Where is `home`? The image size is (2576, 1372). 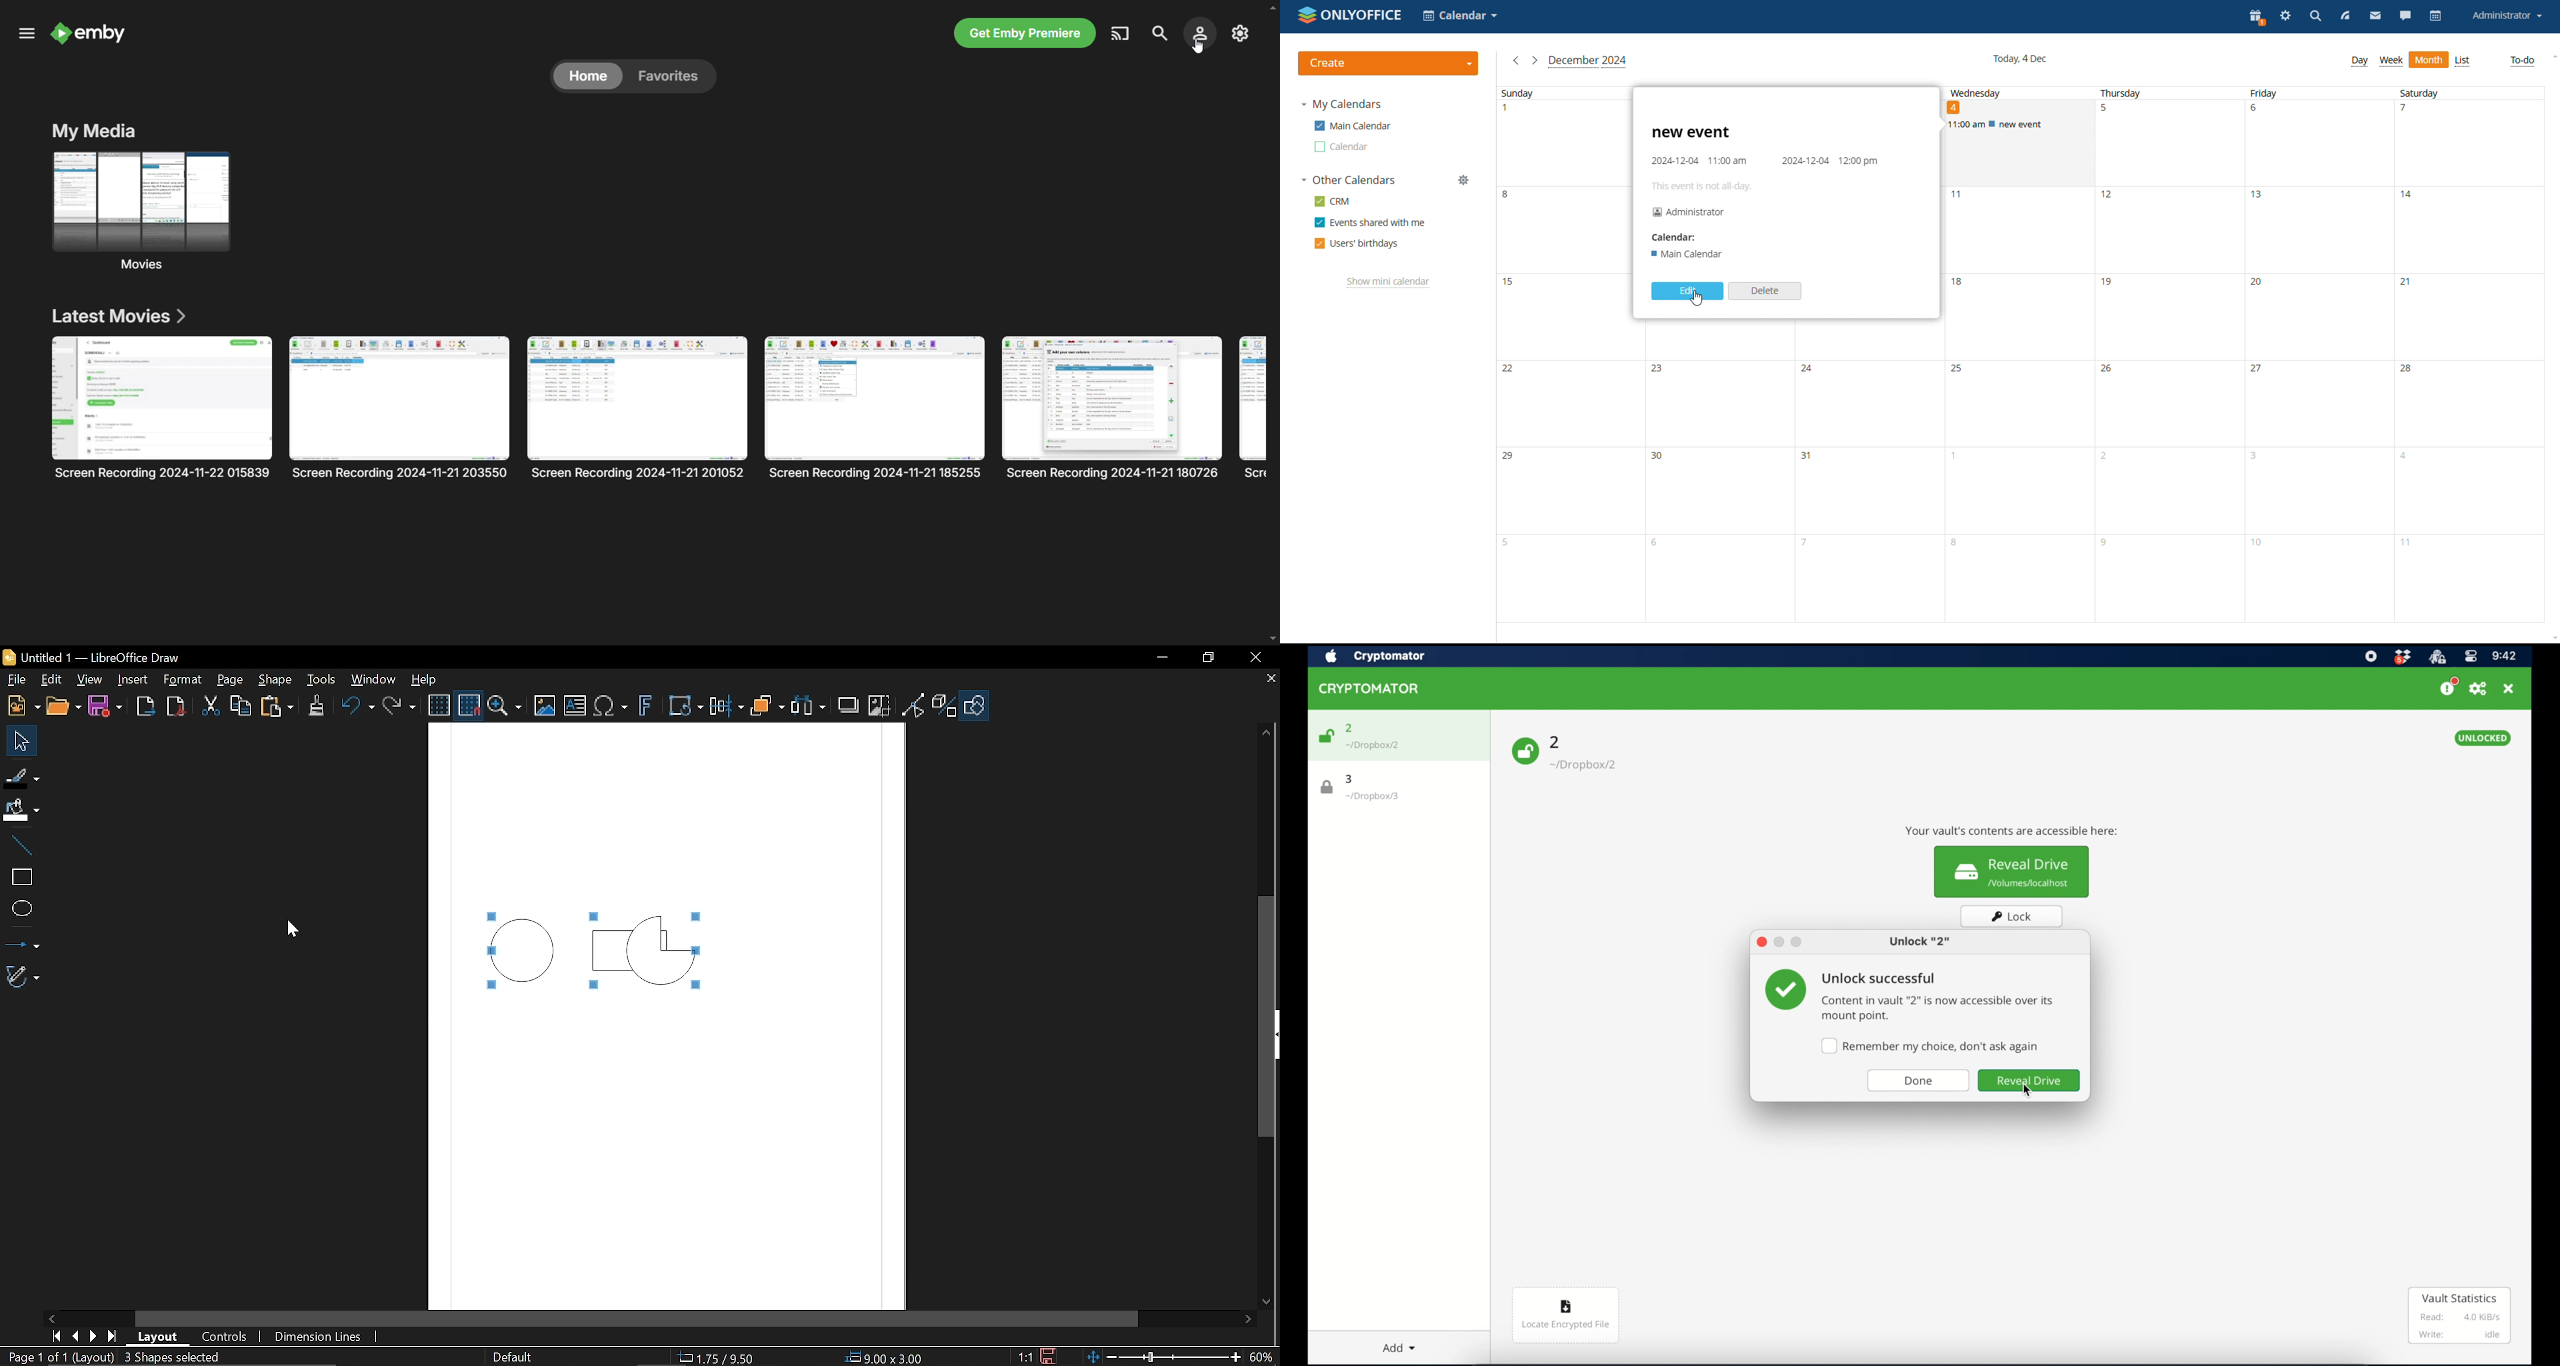
home is located at coordinates (588, 76).